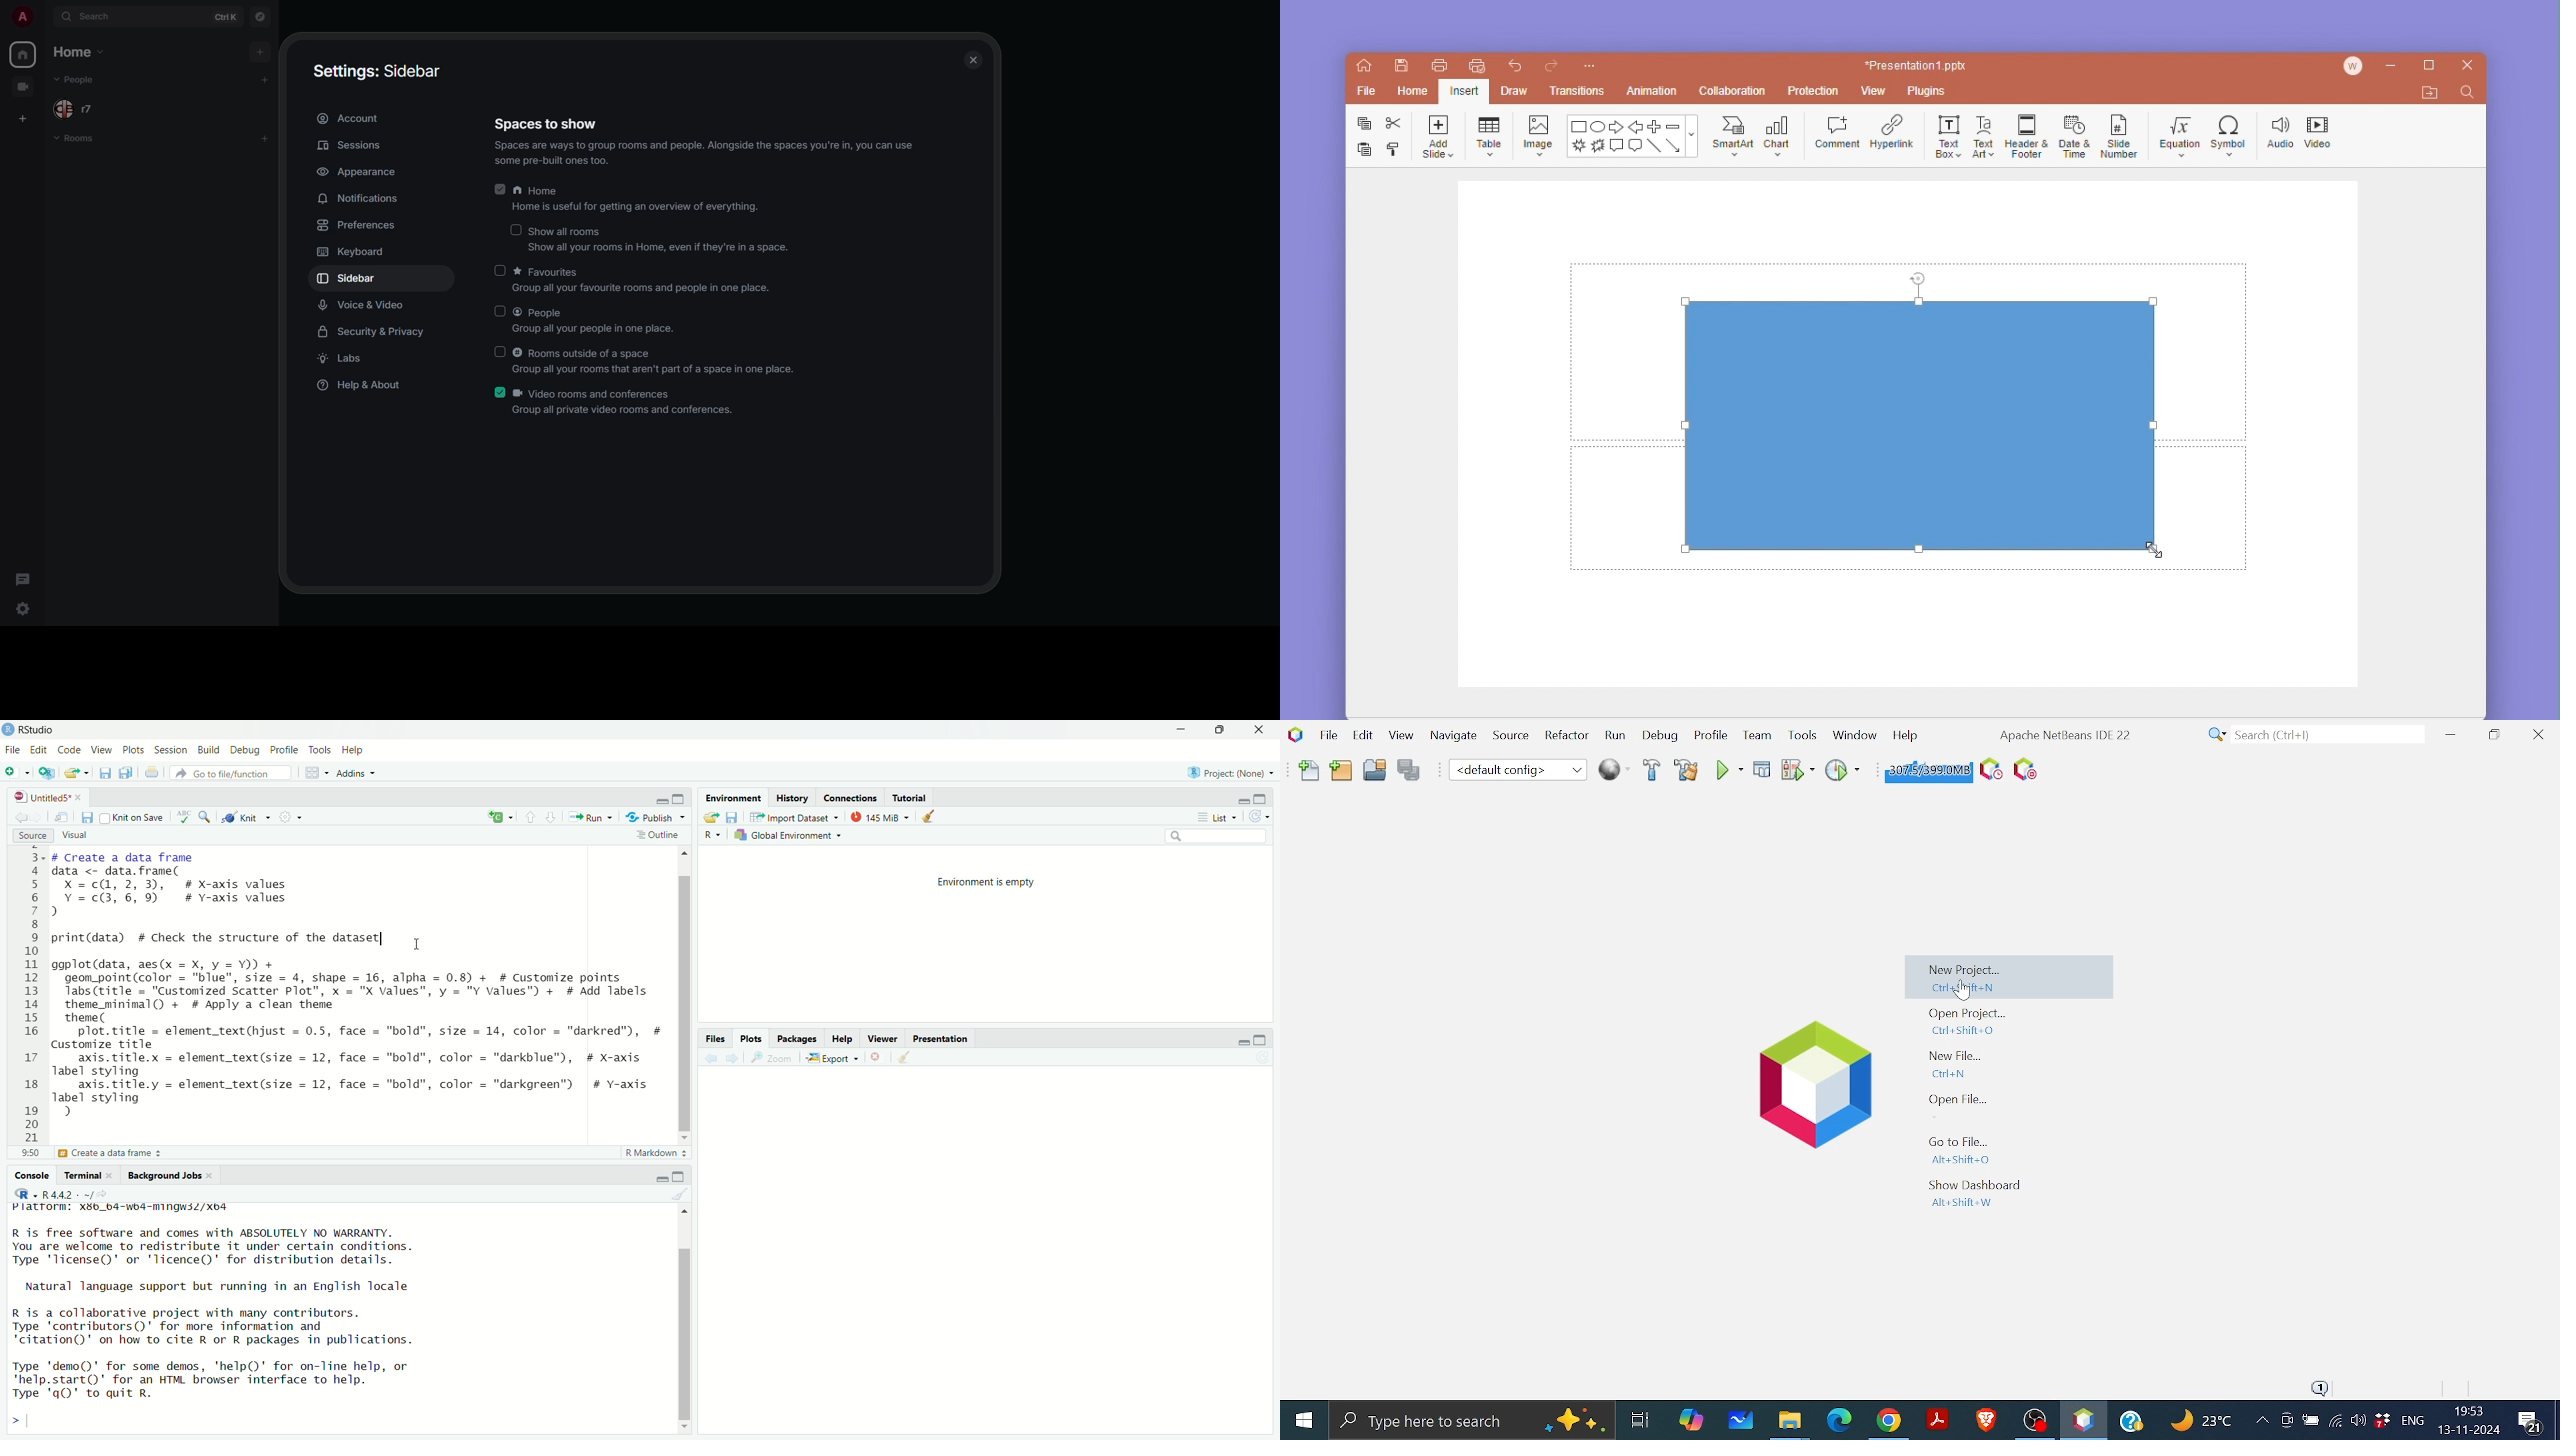  What do you see at coordinates (1576, 90) in the screenshot?
I see `transitions` at bounding box center [1576, 90].